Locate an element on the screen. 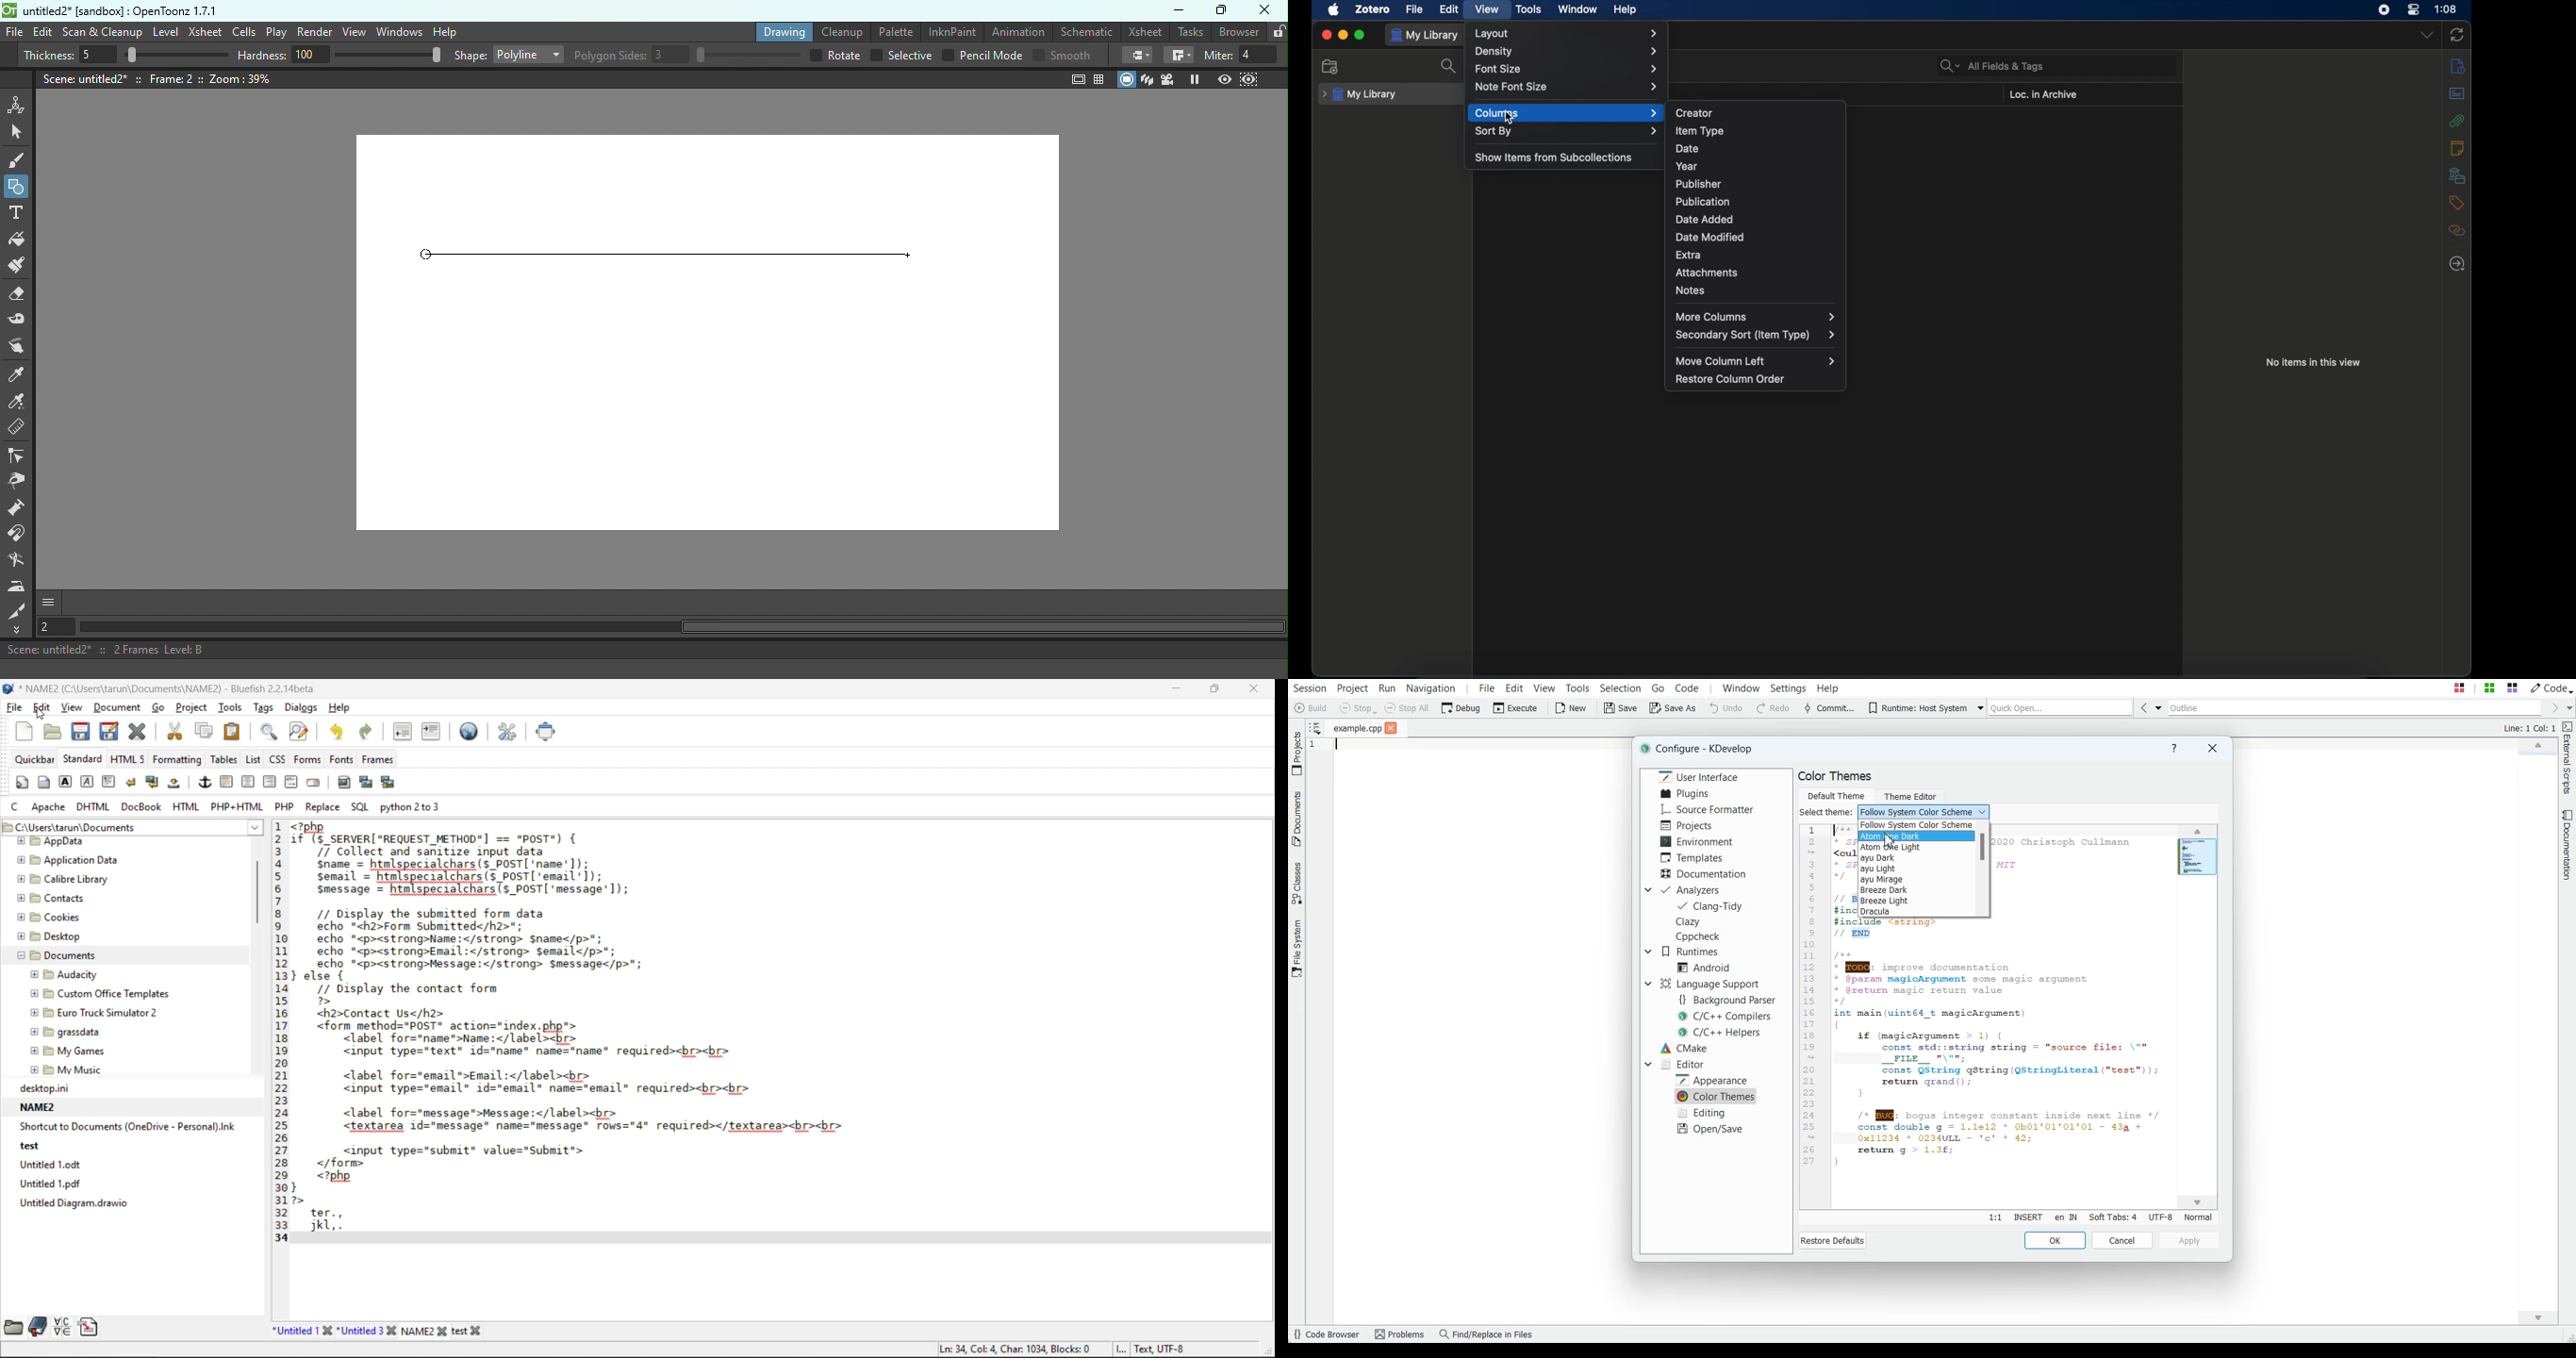  close is located at coordinates (1258, 690).